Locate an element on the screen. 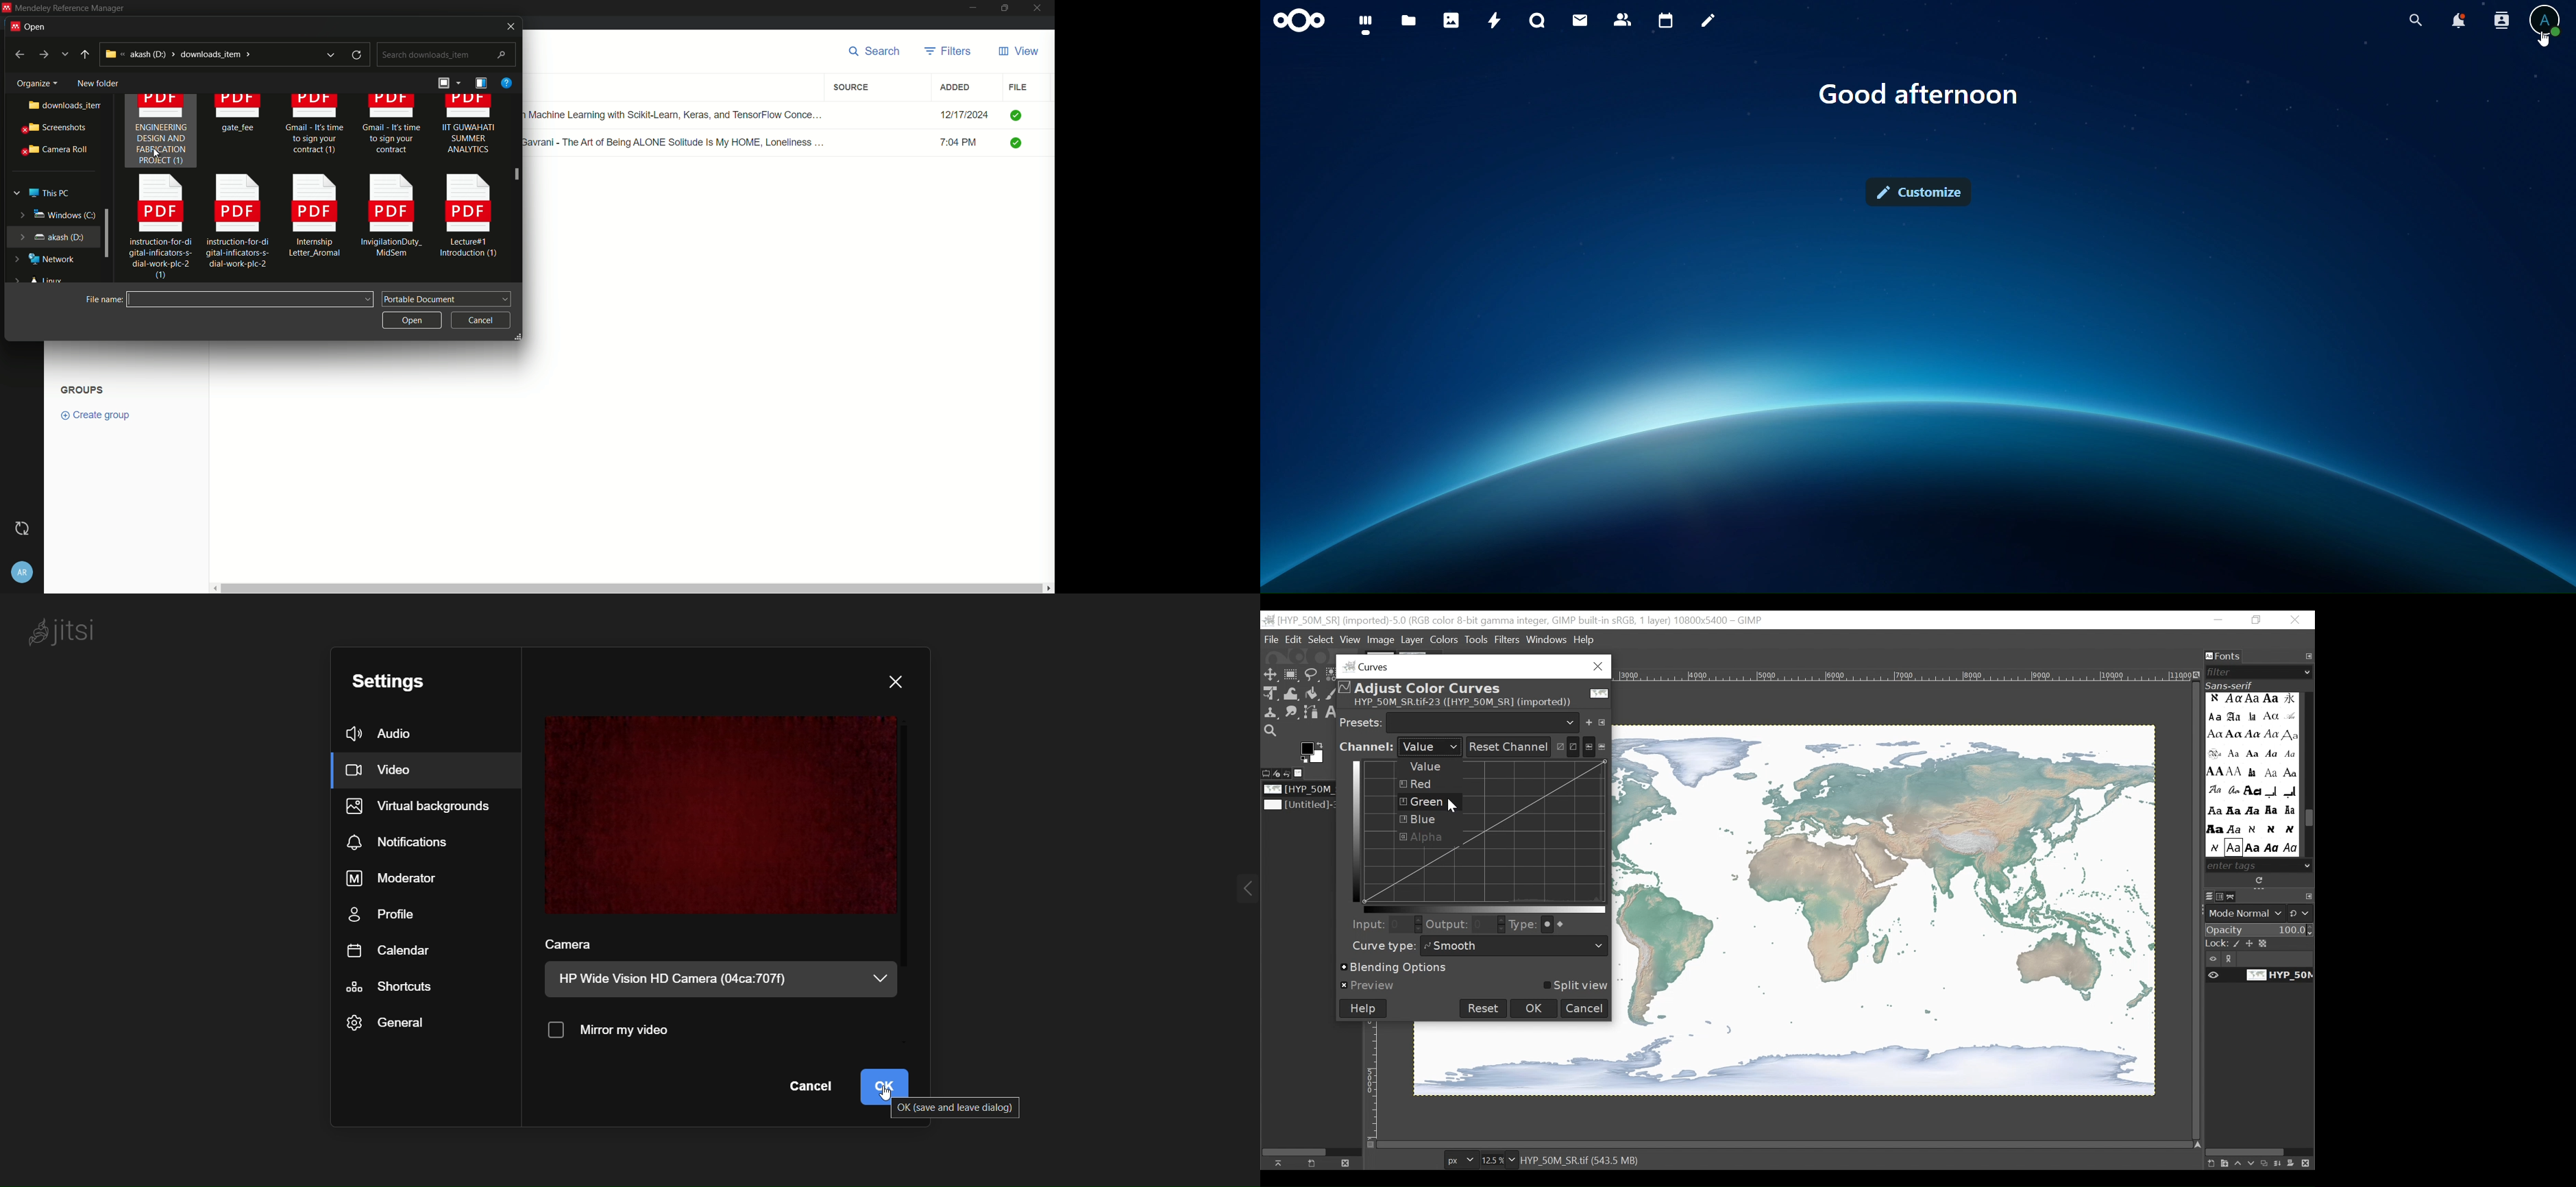 This screenshot has height=1204, width=2576. network is located at coordinates (47, 259).